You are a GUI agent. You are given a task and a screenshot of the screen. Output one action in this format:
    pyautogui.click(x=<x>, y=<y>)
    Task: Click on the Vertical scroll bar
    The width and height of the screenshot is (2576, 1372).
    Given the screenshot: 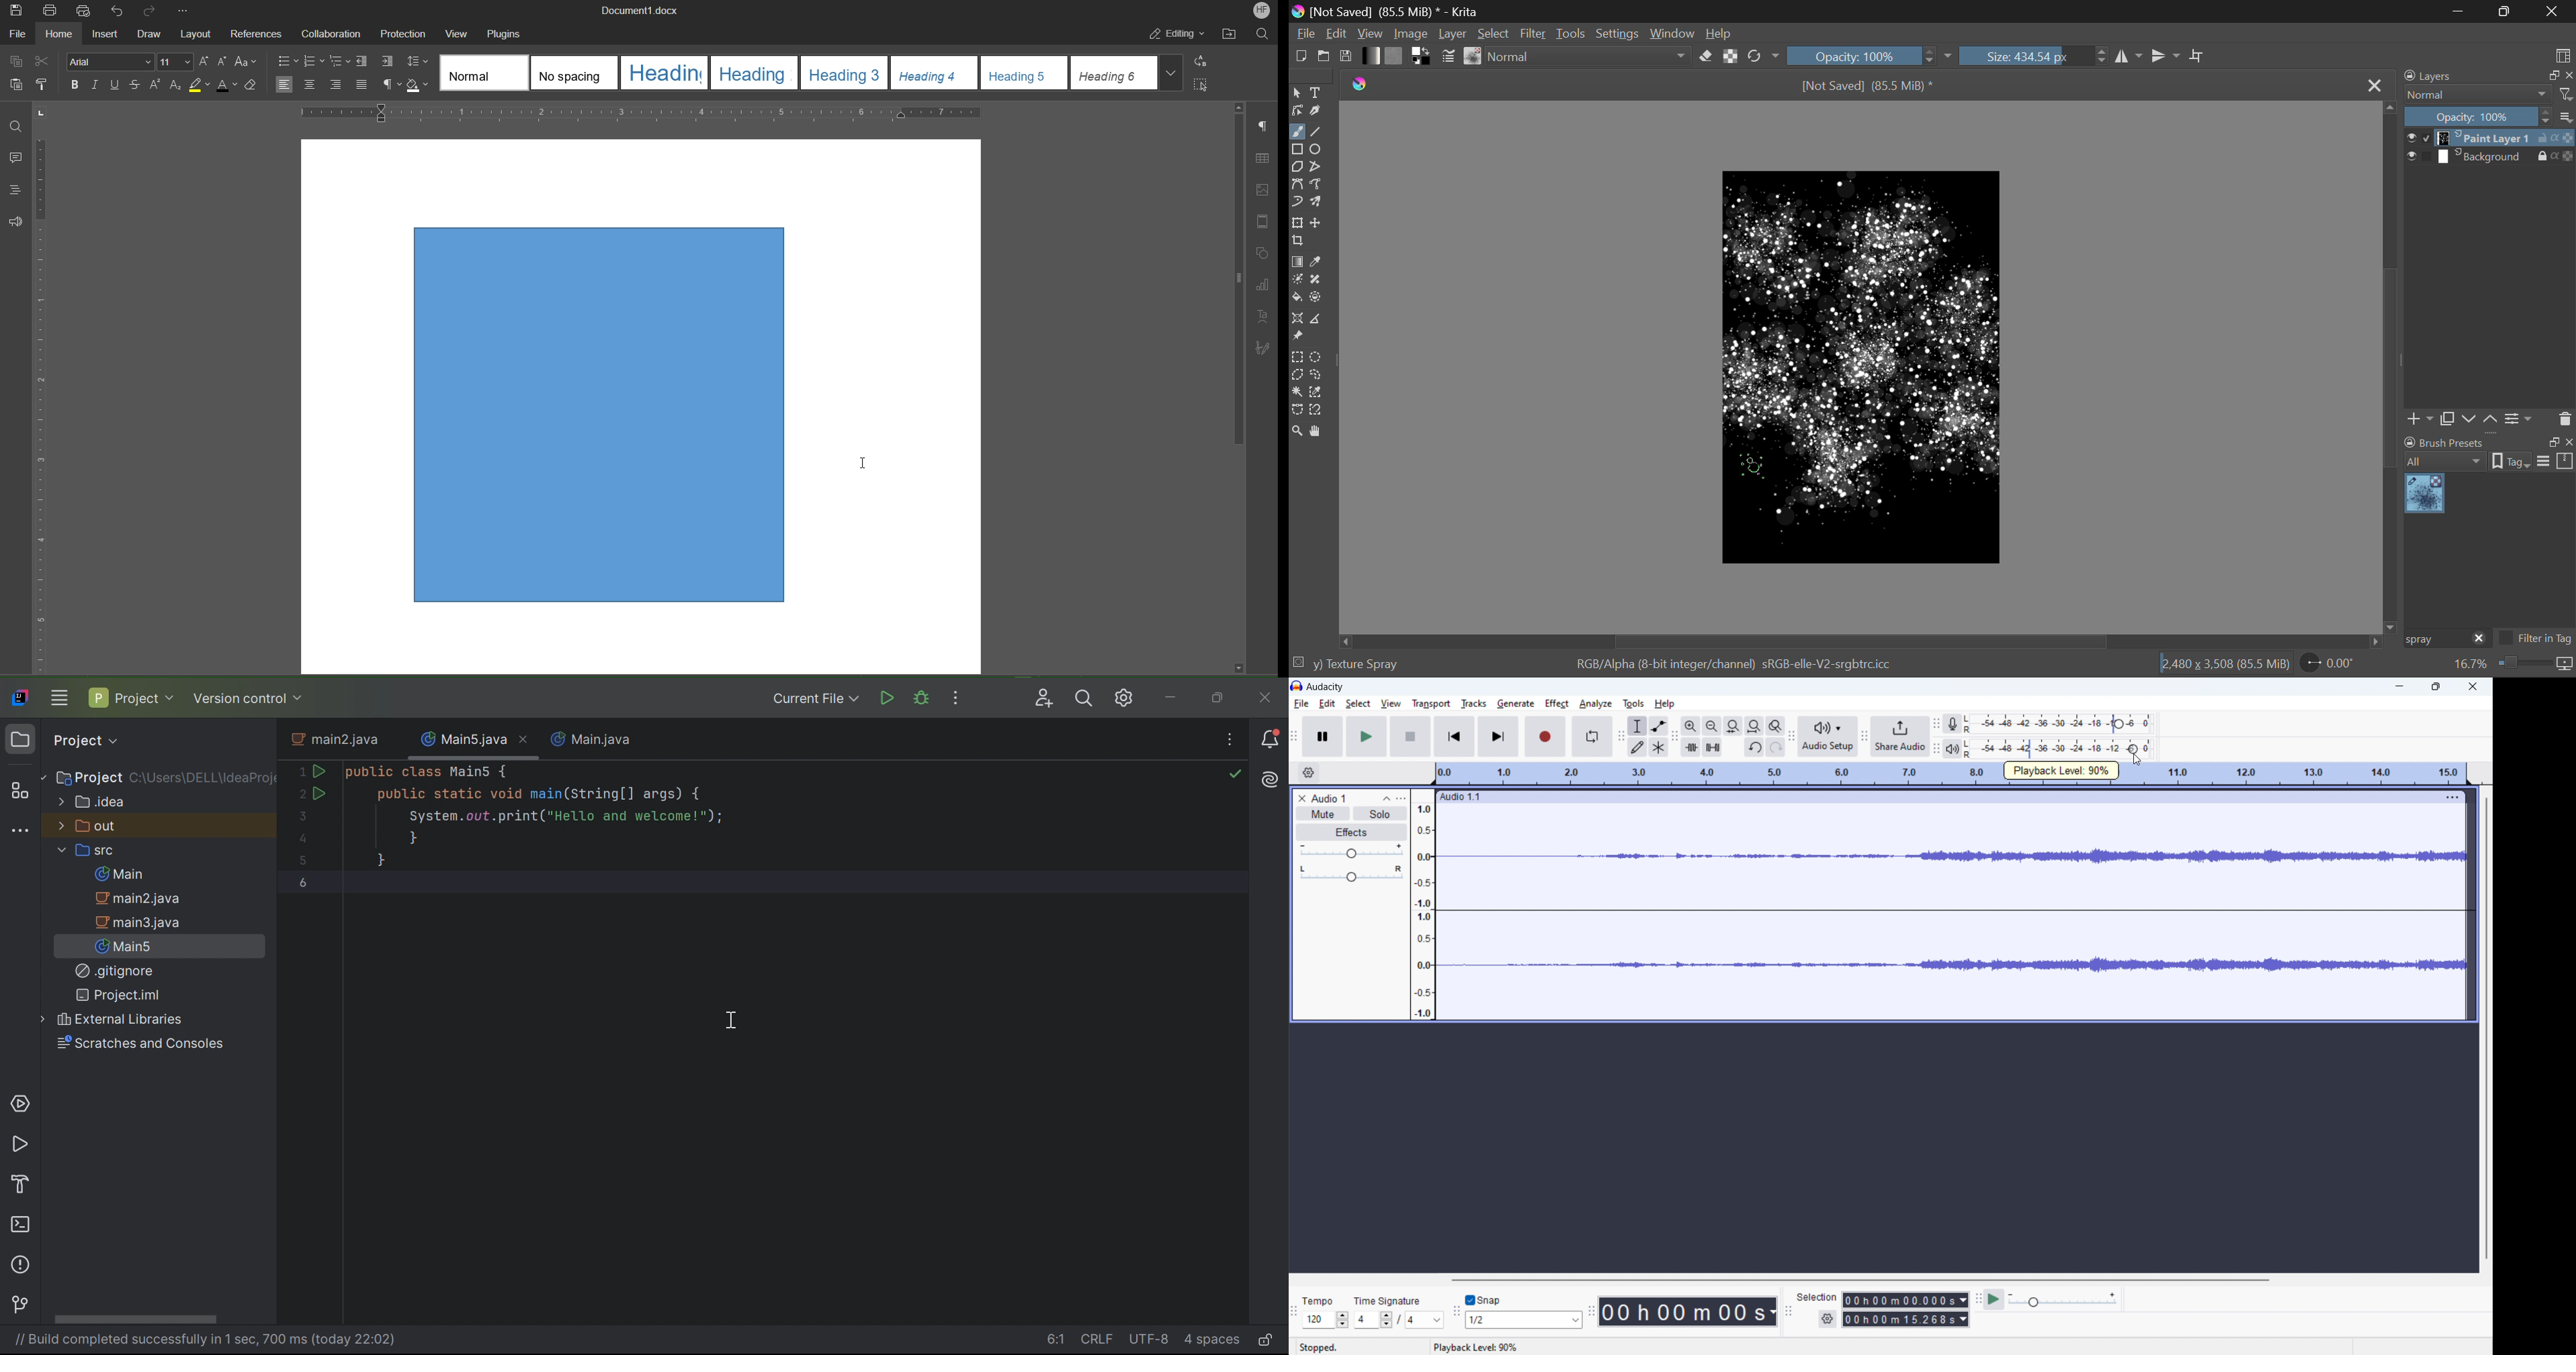 What is the action you would take?
    pyautogui.click(x=1235, y=285)
    